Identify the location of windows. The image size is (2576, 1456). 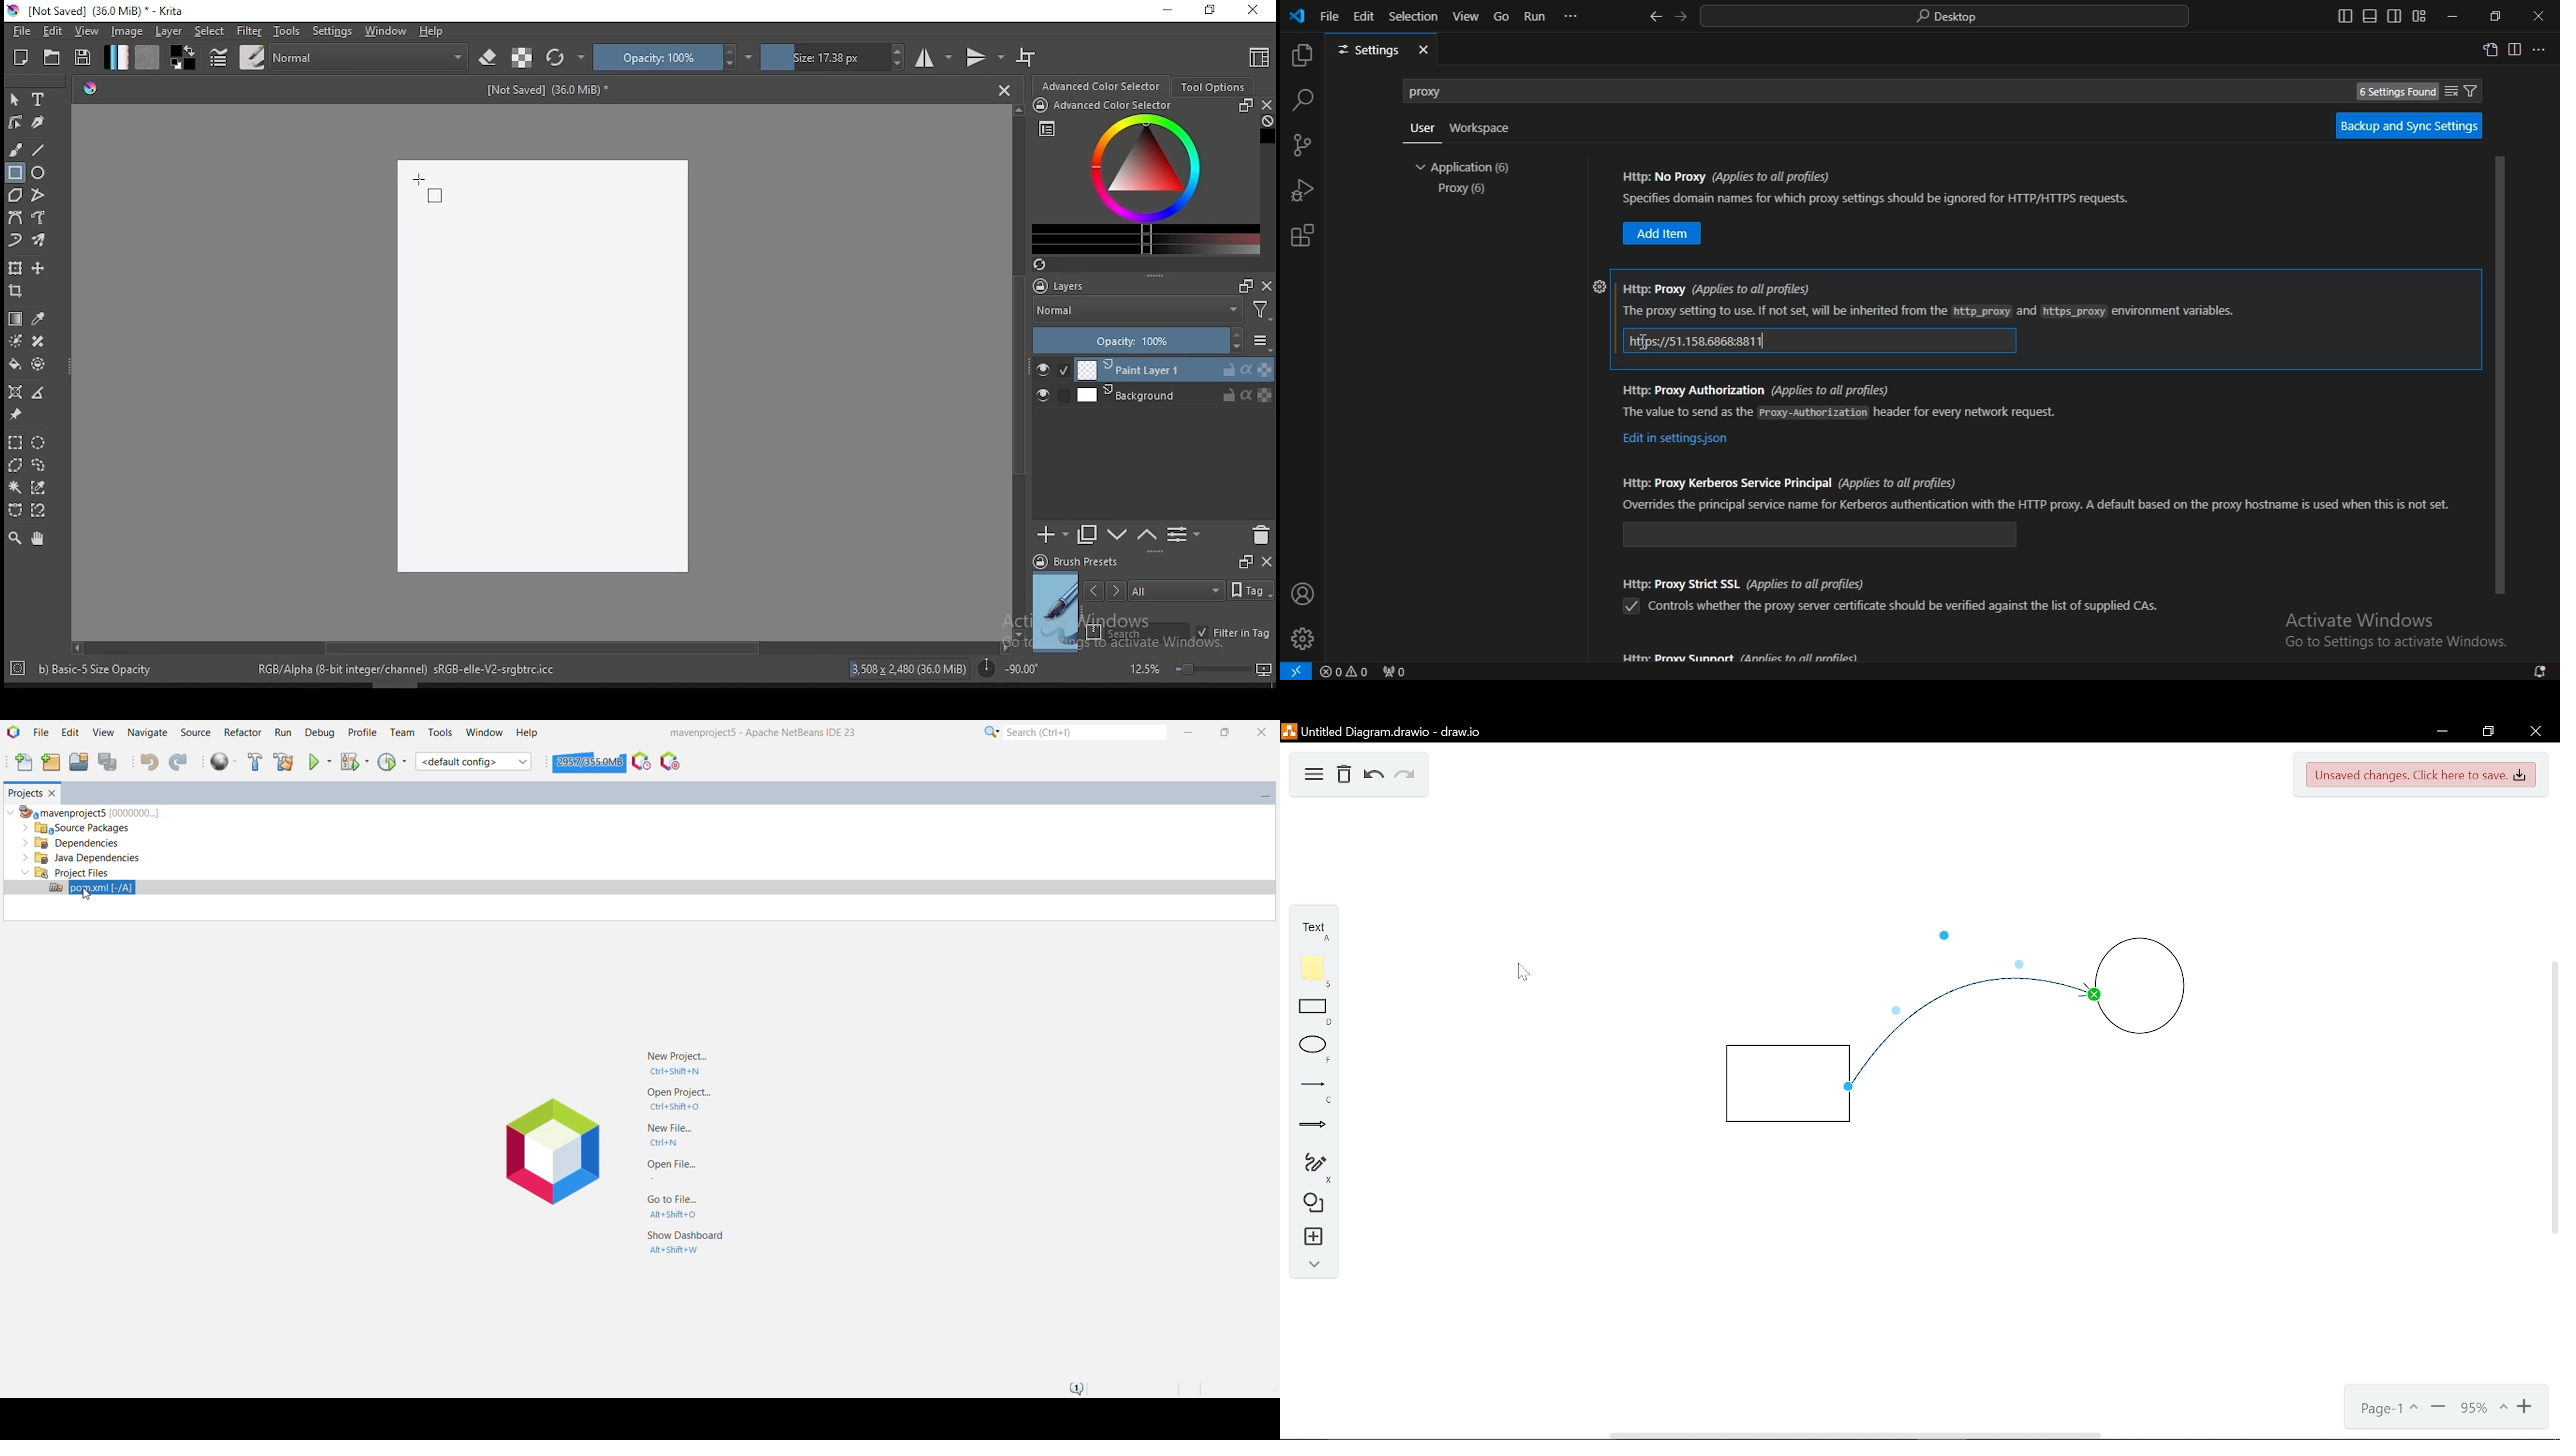
(386, 31).